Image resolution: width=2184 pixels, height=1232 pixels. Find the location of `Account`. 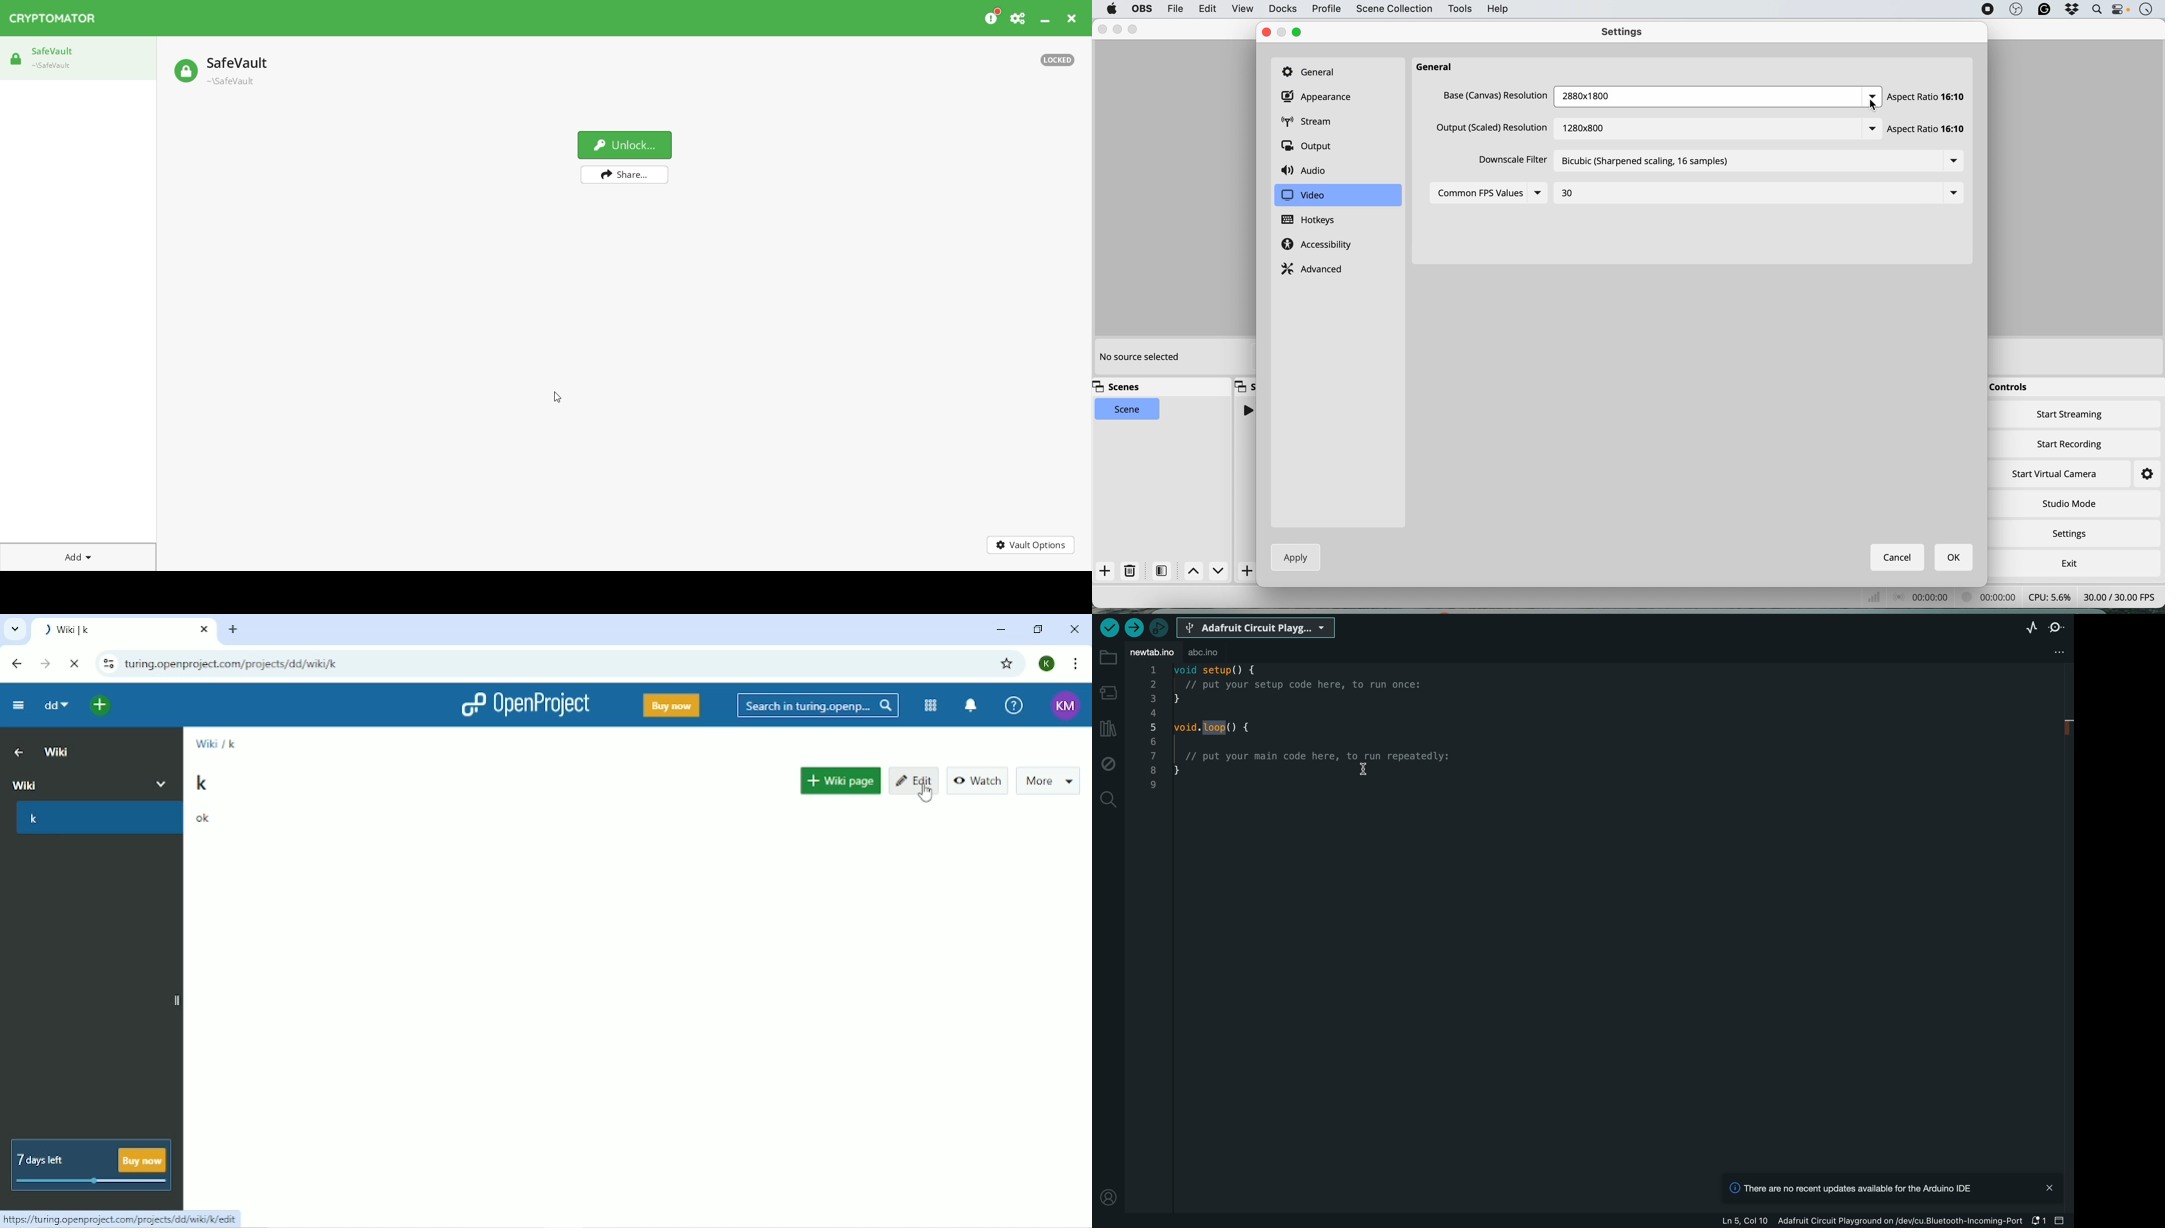

Account is located at coordinates (1047, 663).